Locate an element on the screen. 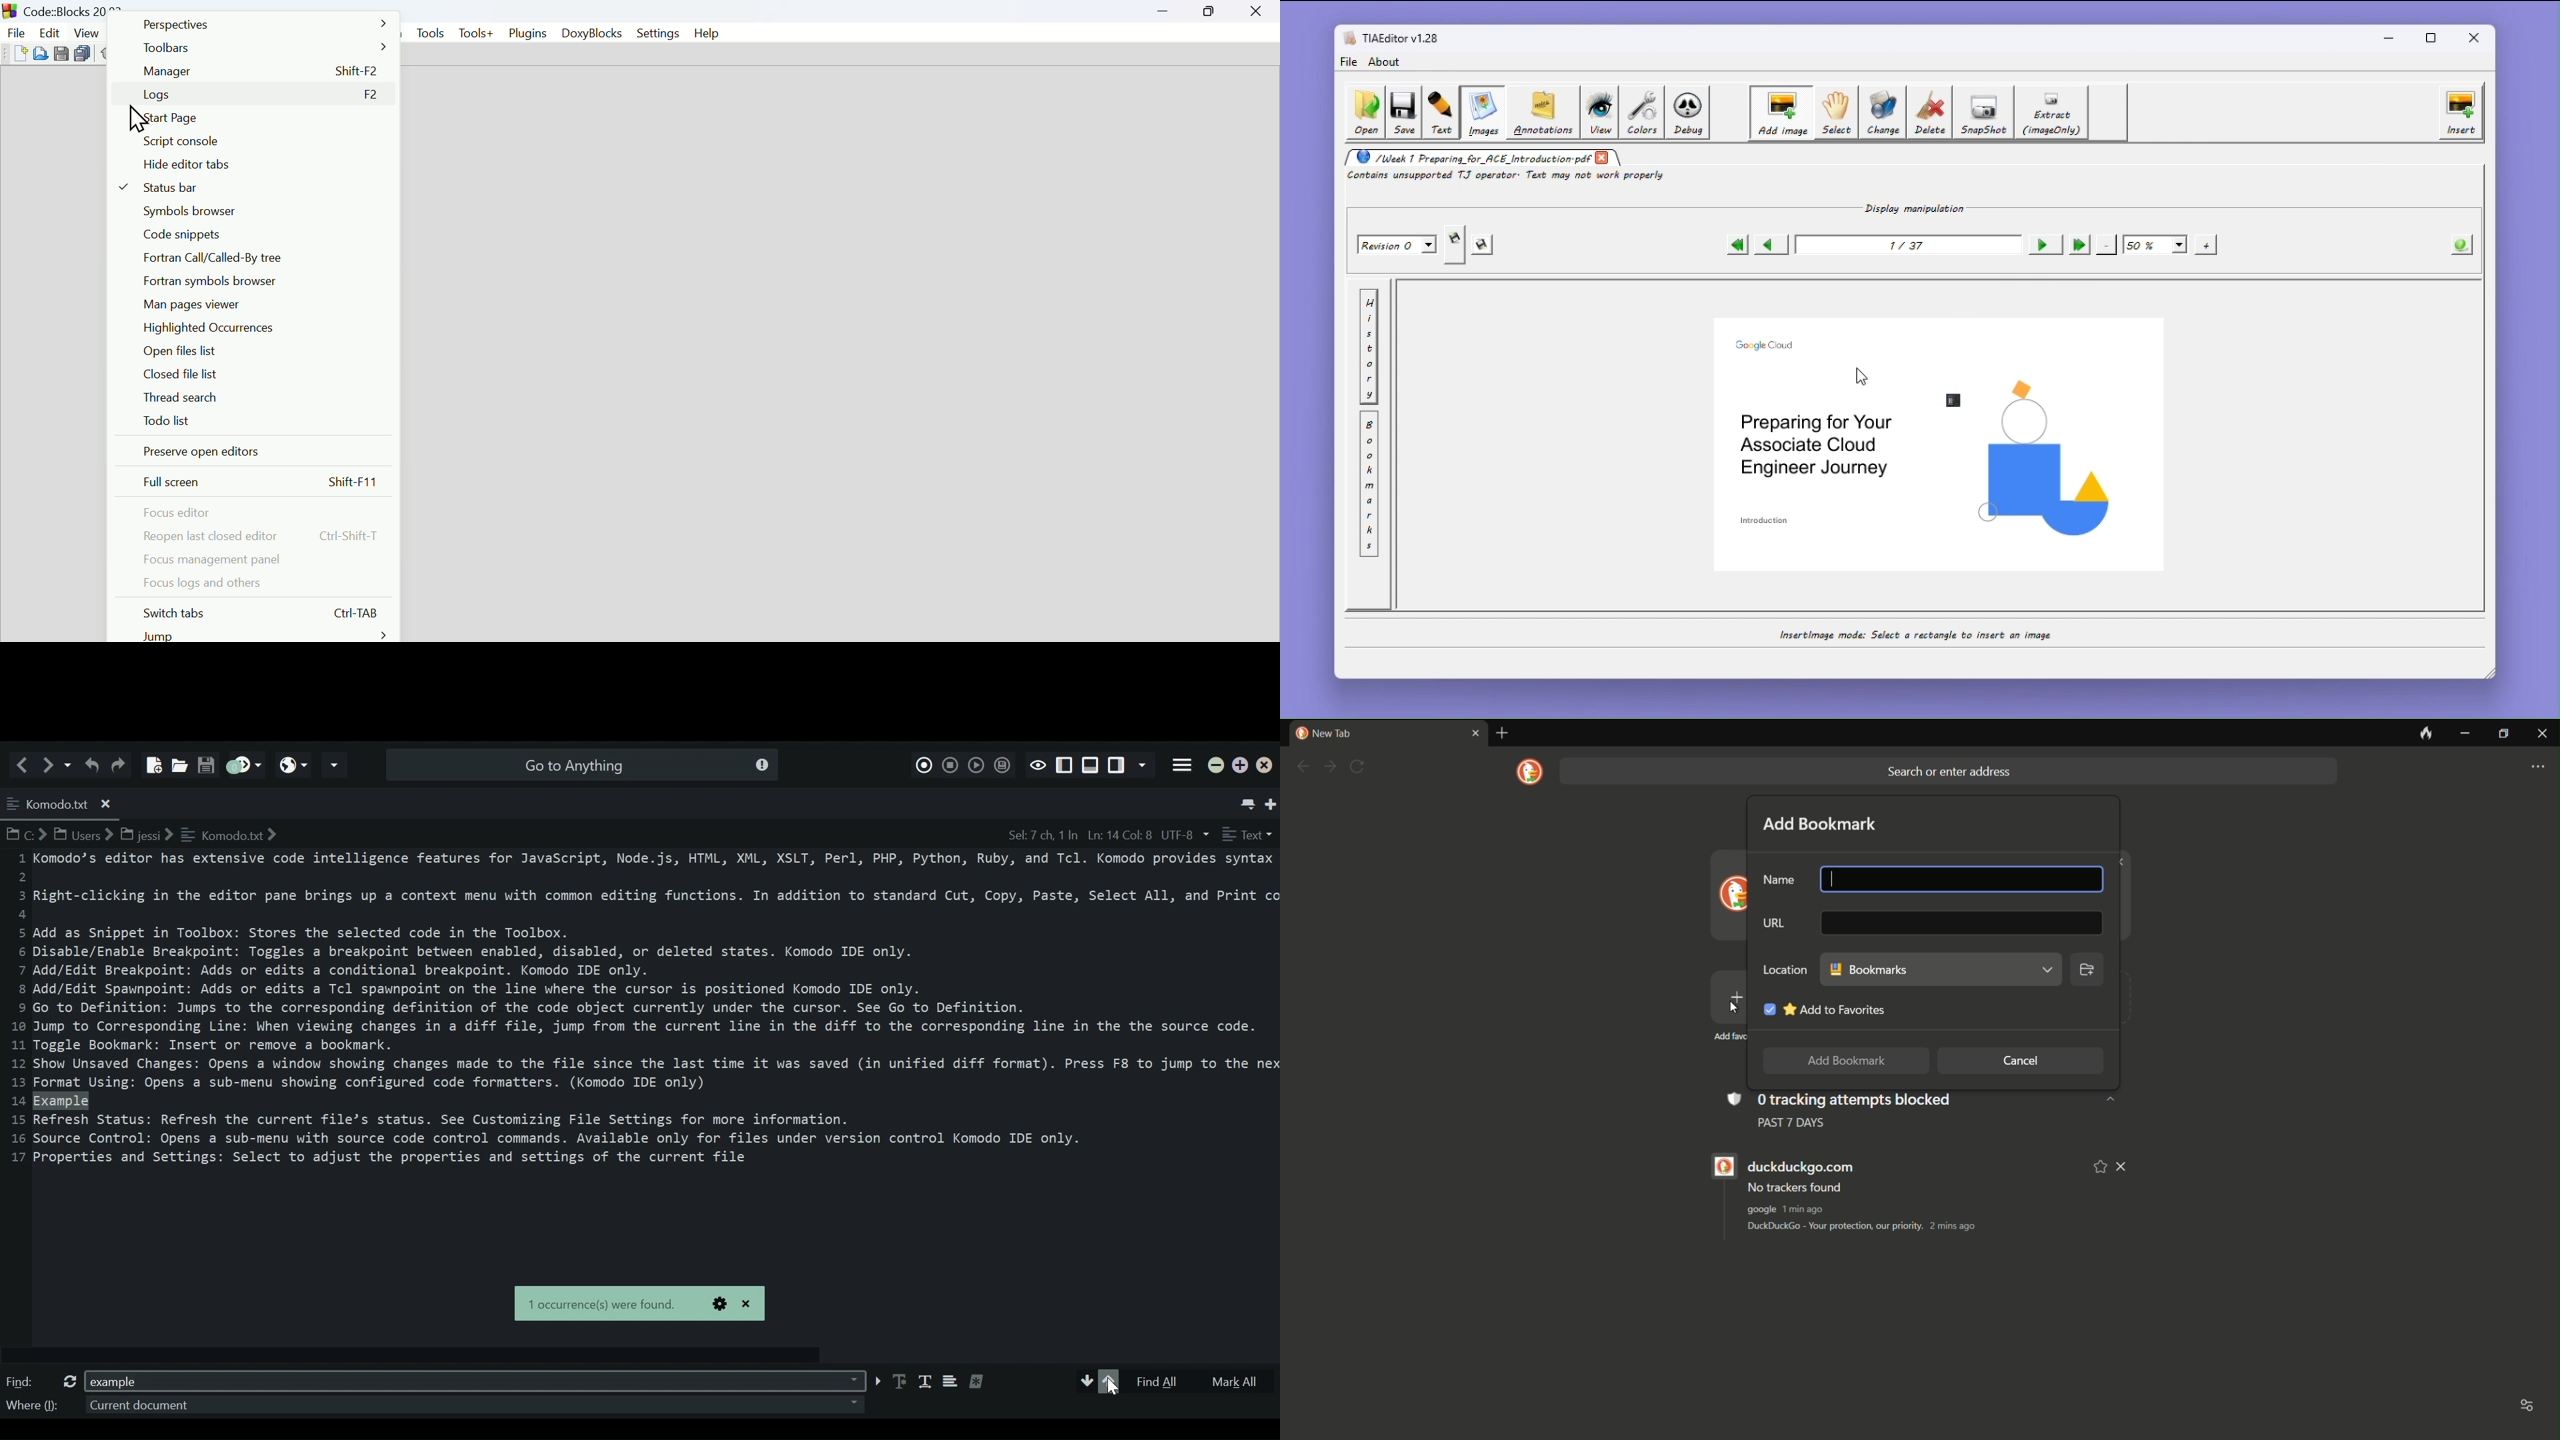 The height and width of the screenshot is (1456, 2576). File is located at coordinates (15, 33).